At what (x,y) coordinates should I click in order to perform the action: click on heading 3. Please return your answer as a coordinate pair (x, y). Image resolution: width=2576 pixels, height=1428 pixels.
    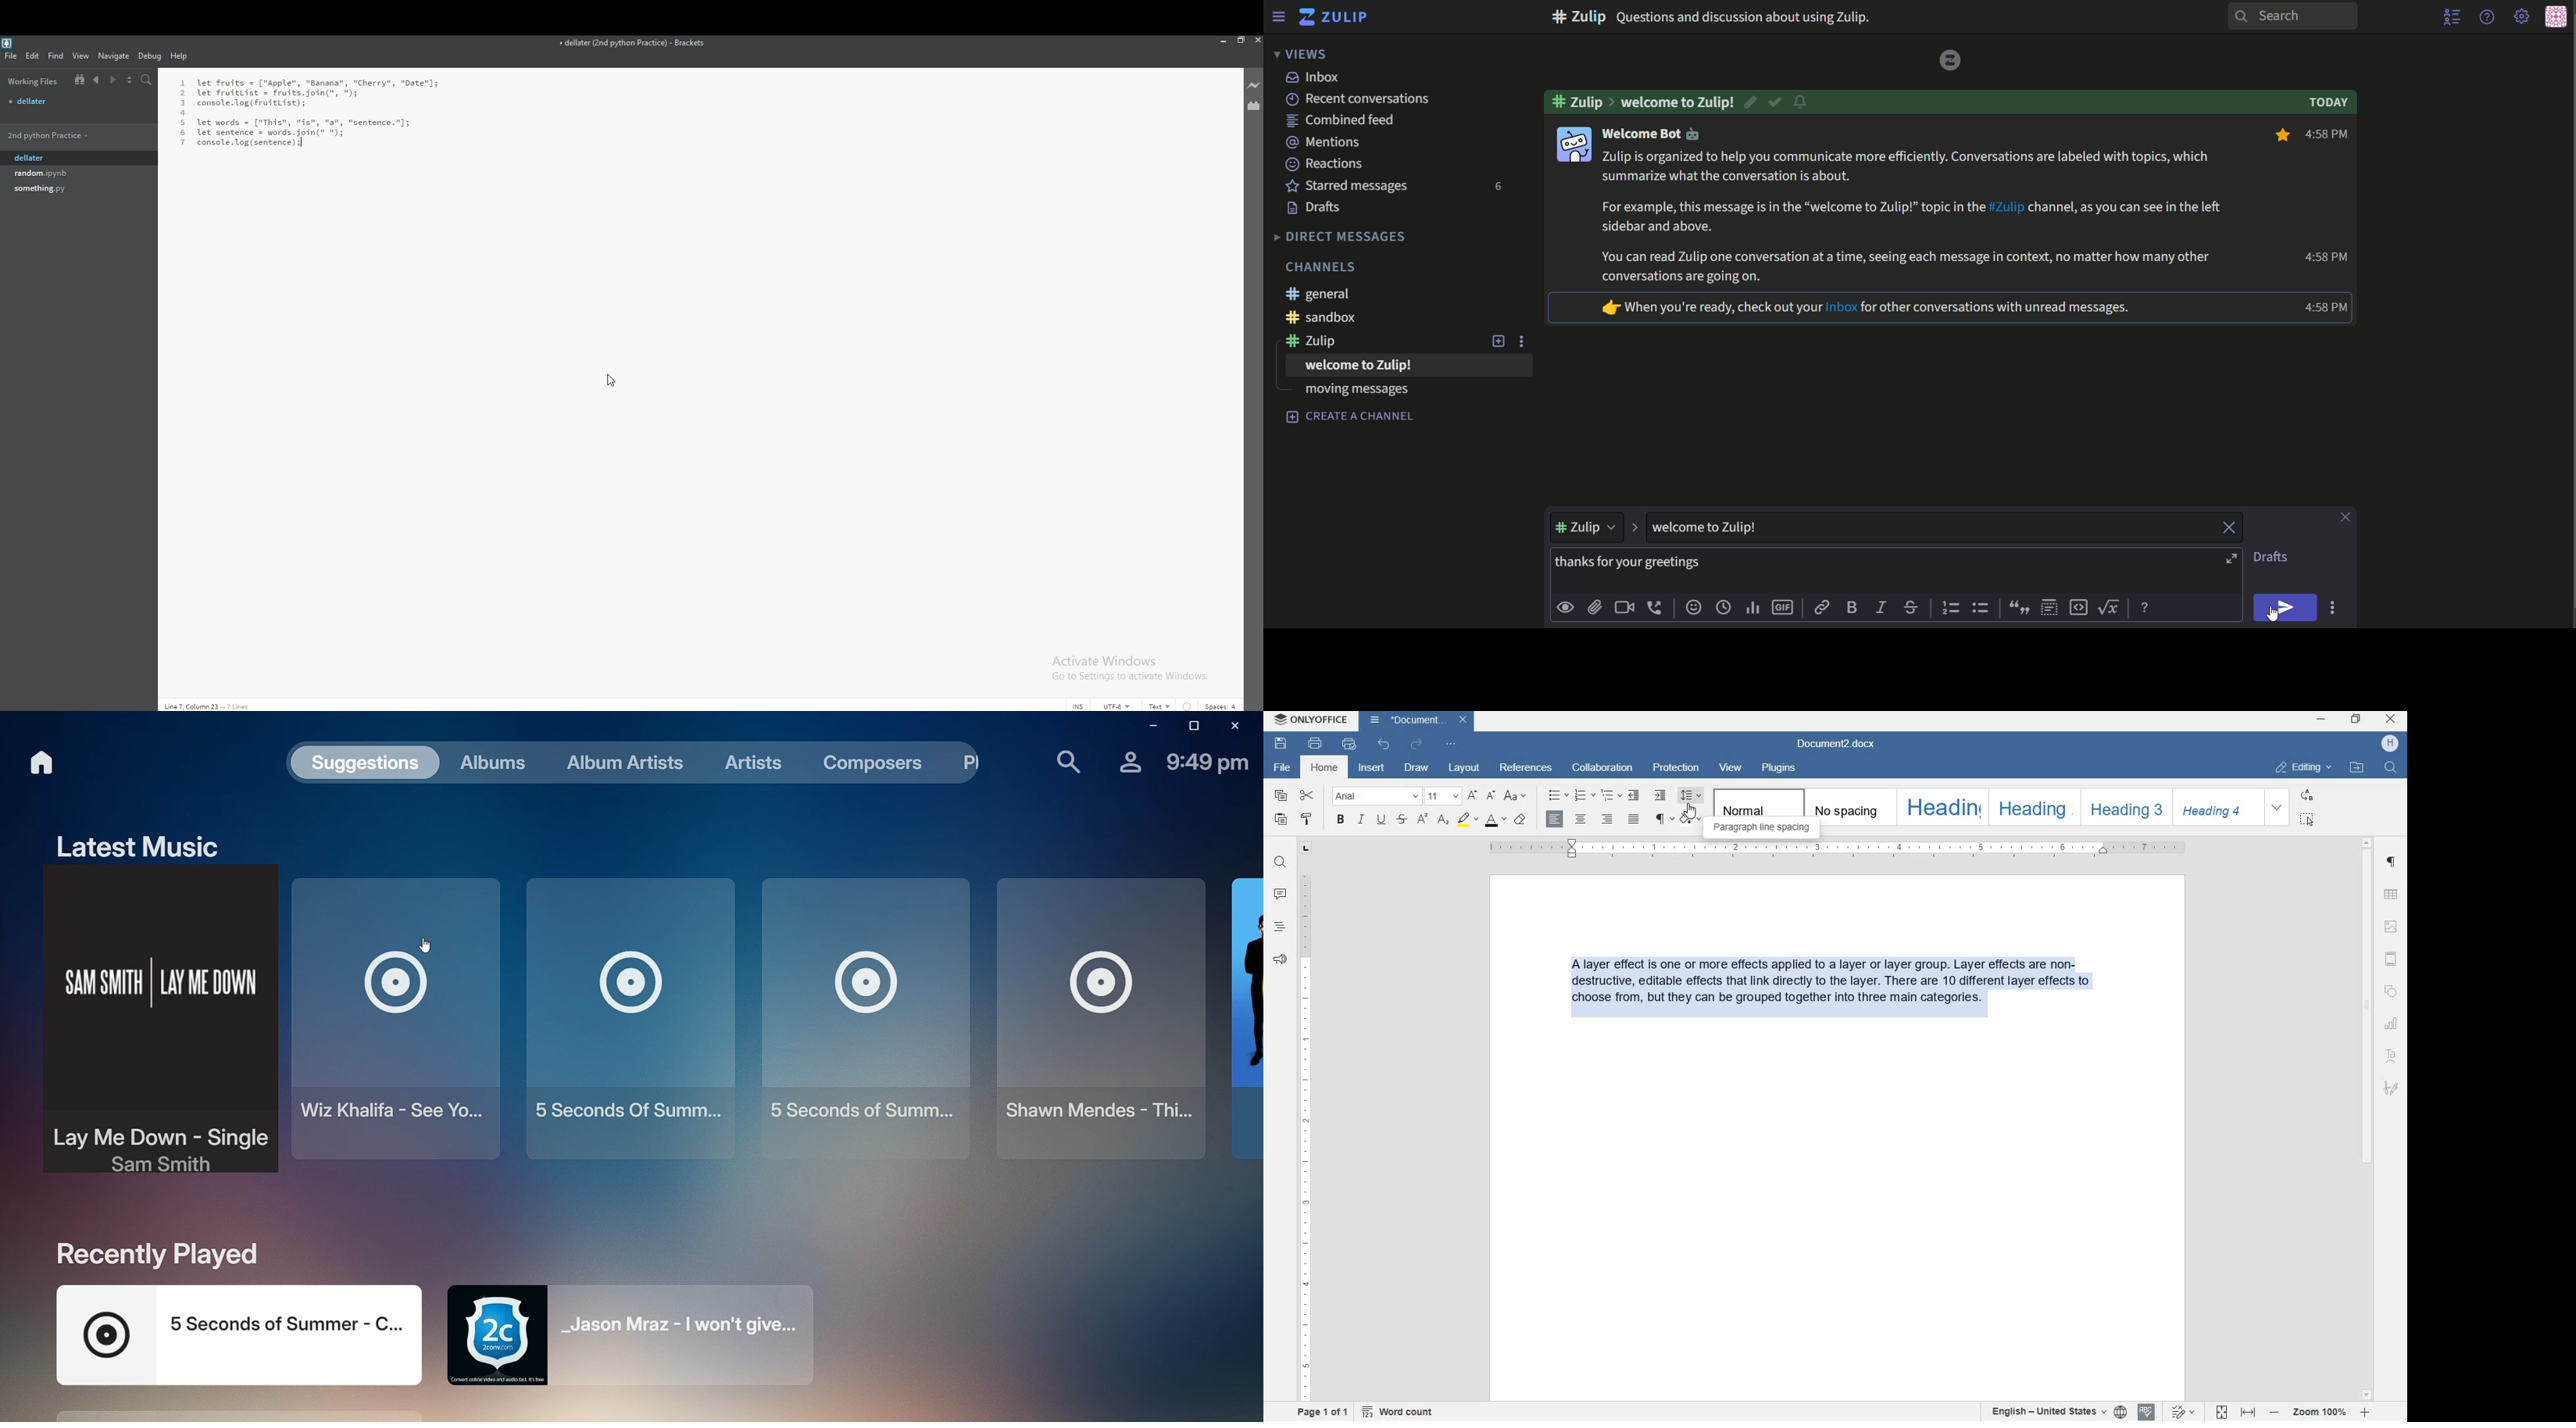
    Looking at the image, I should click on (2126, 808).